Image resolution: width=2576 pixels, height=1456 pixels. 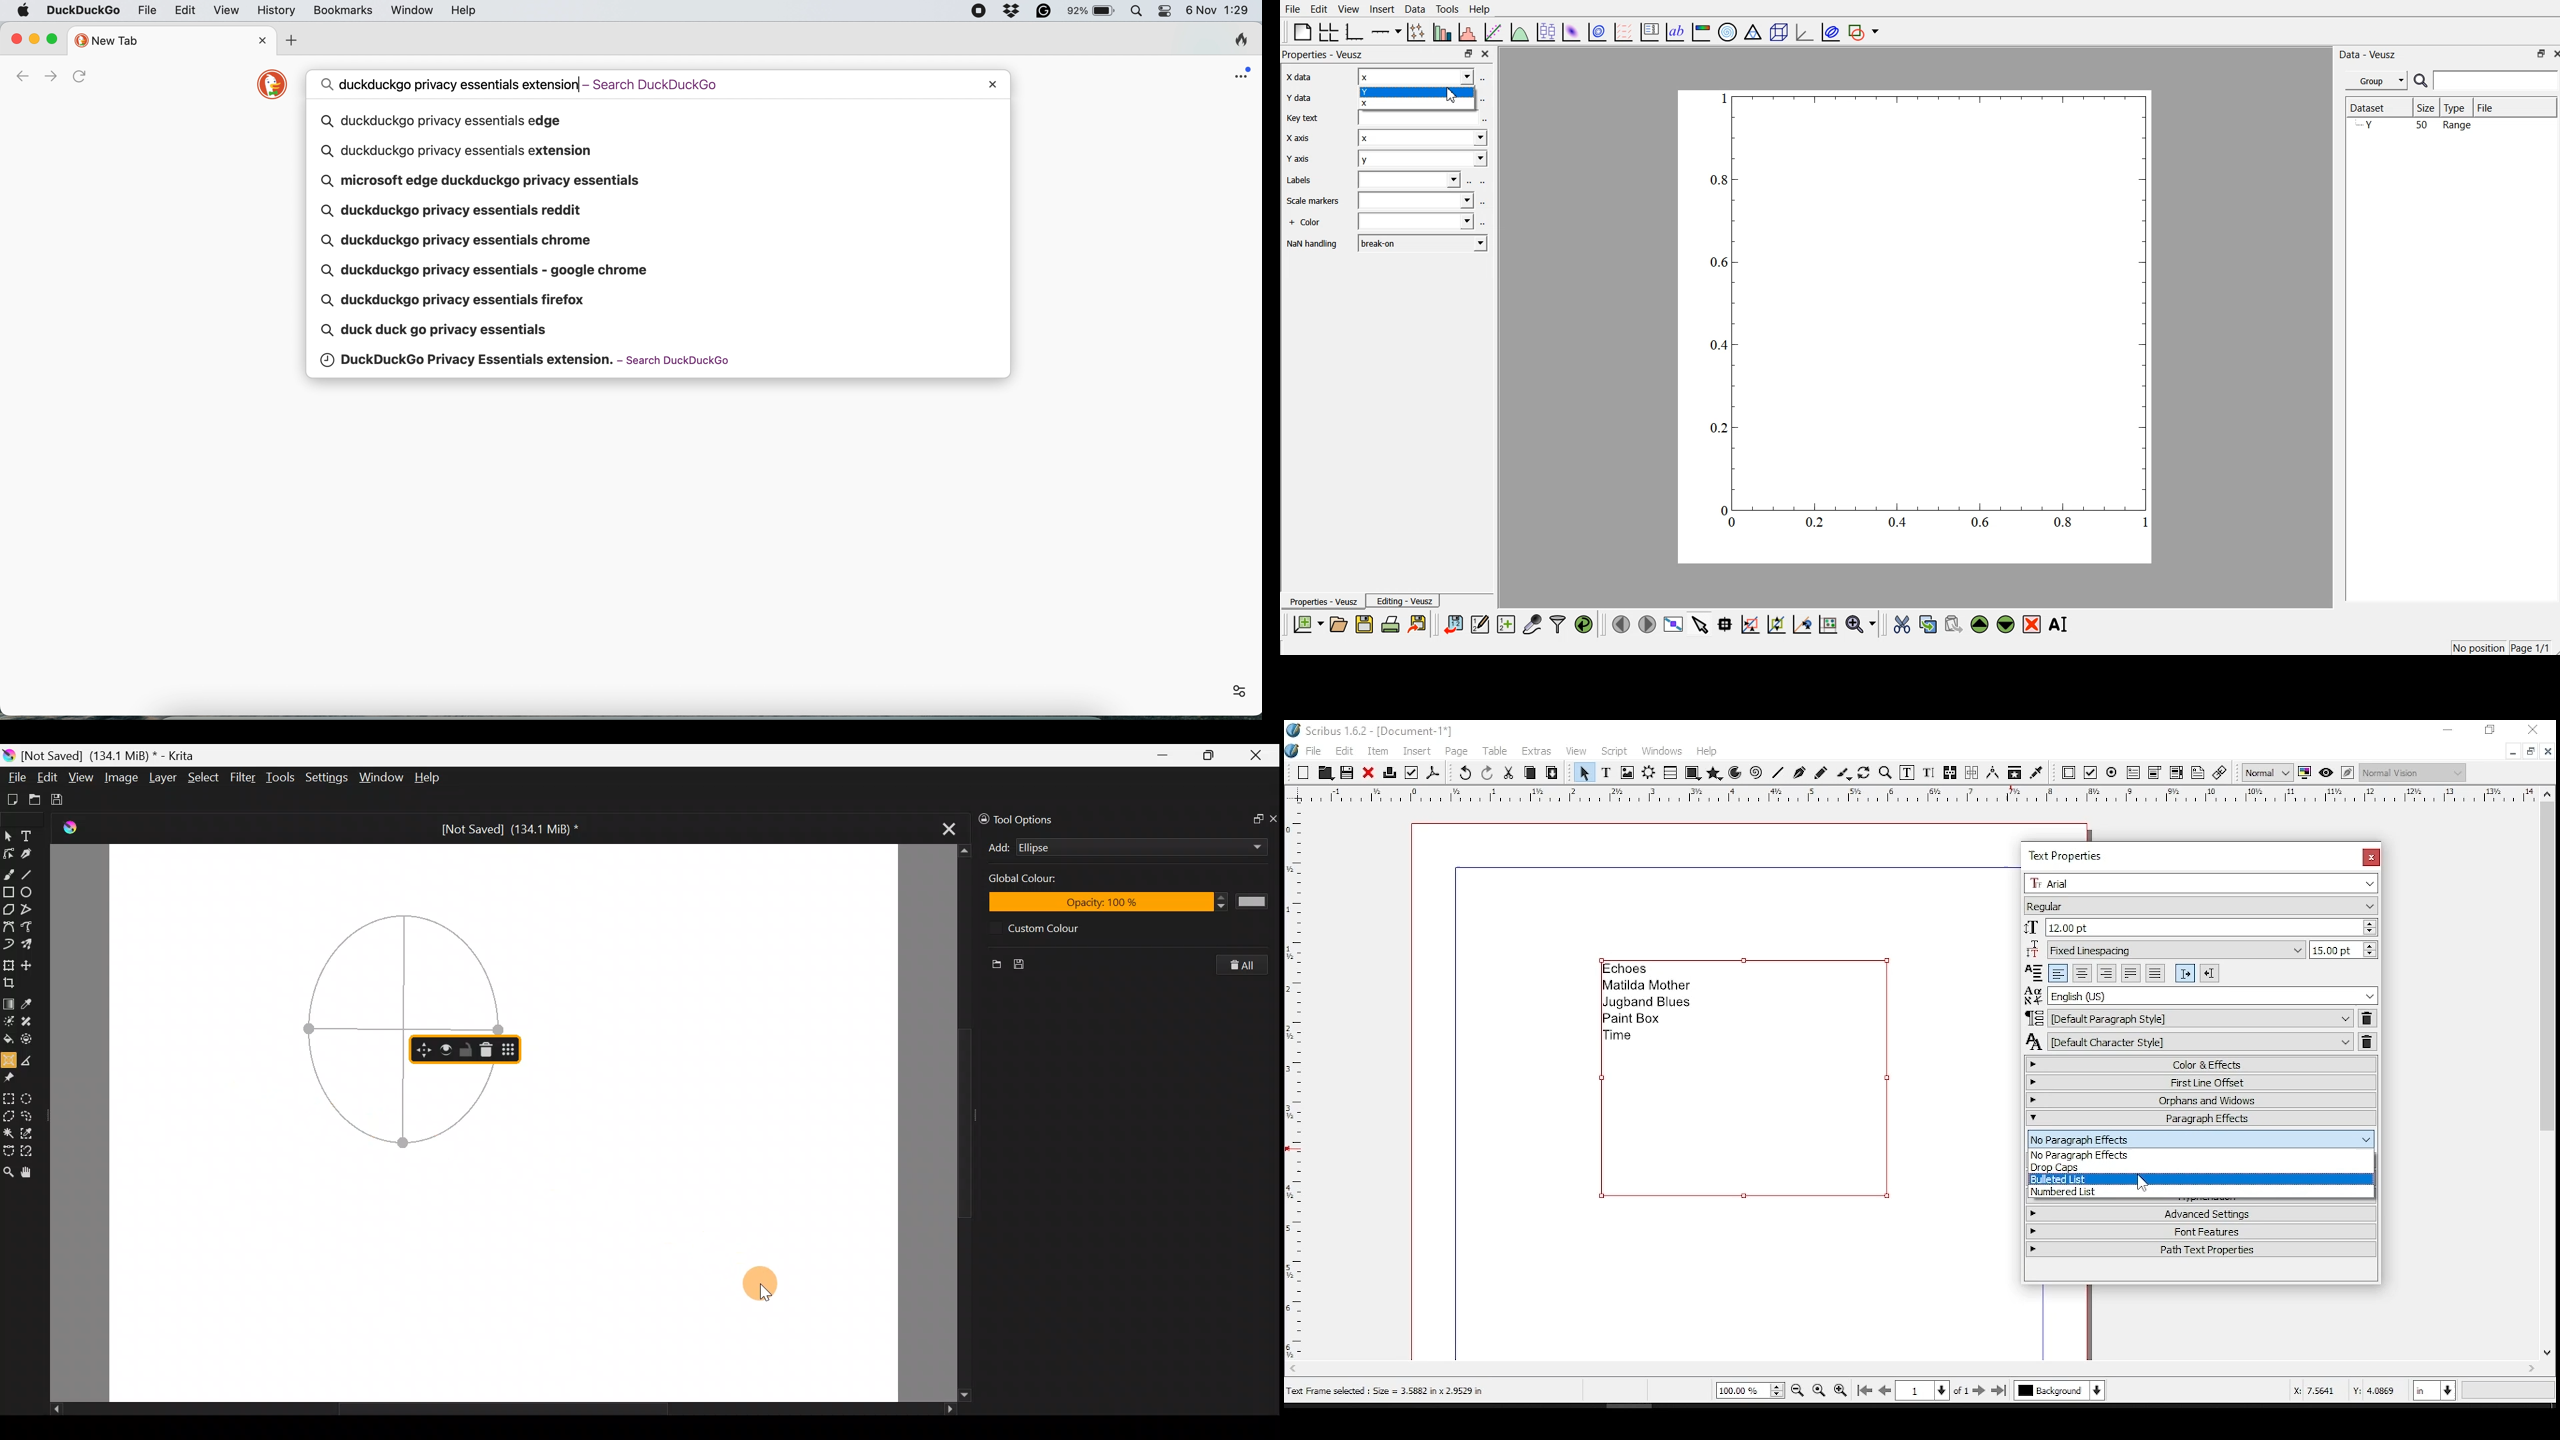 I want to click on Zoom tool, so click(x=8, y=1171).